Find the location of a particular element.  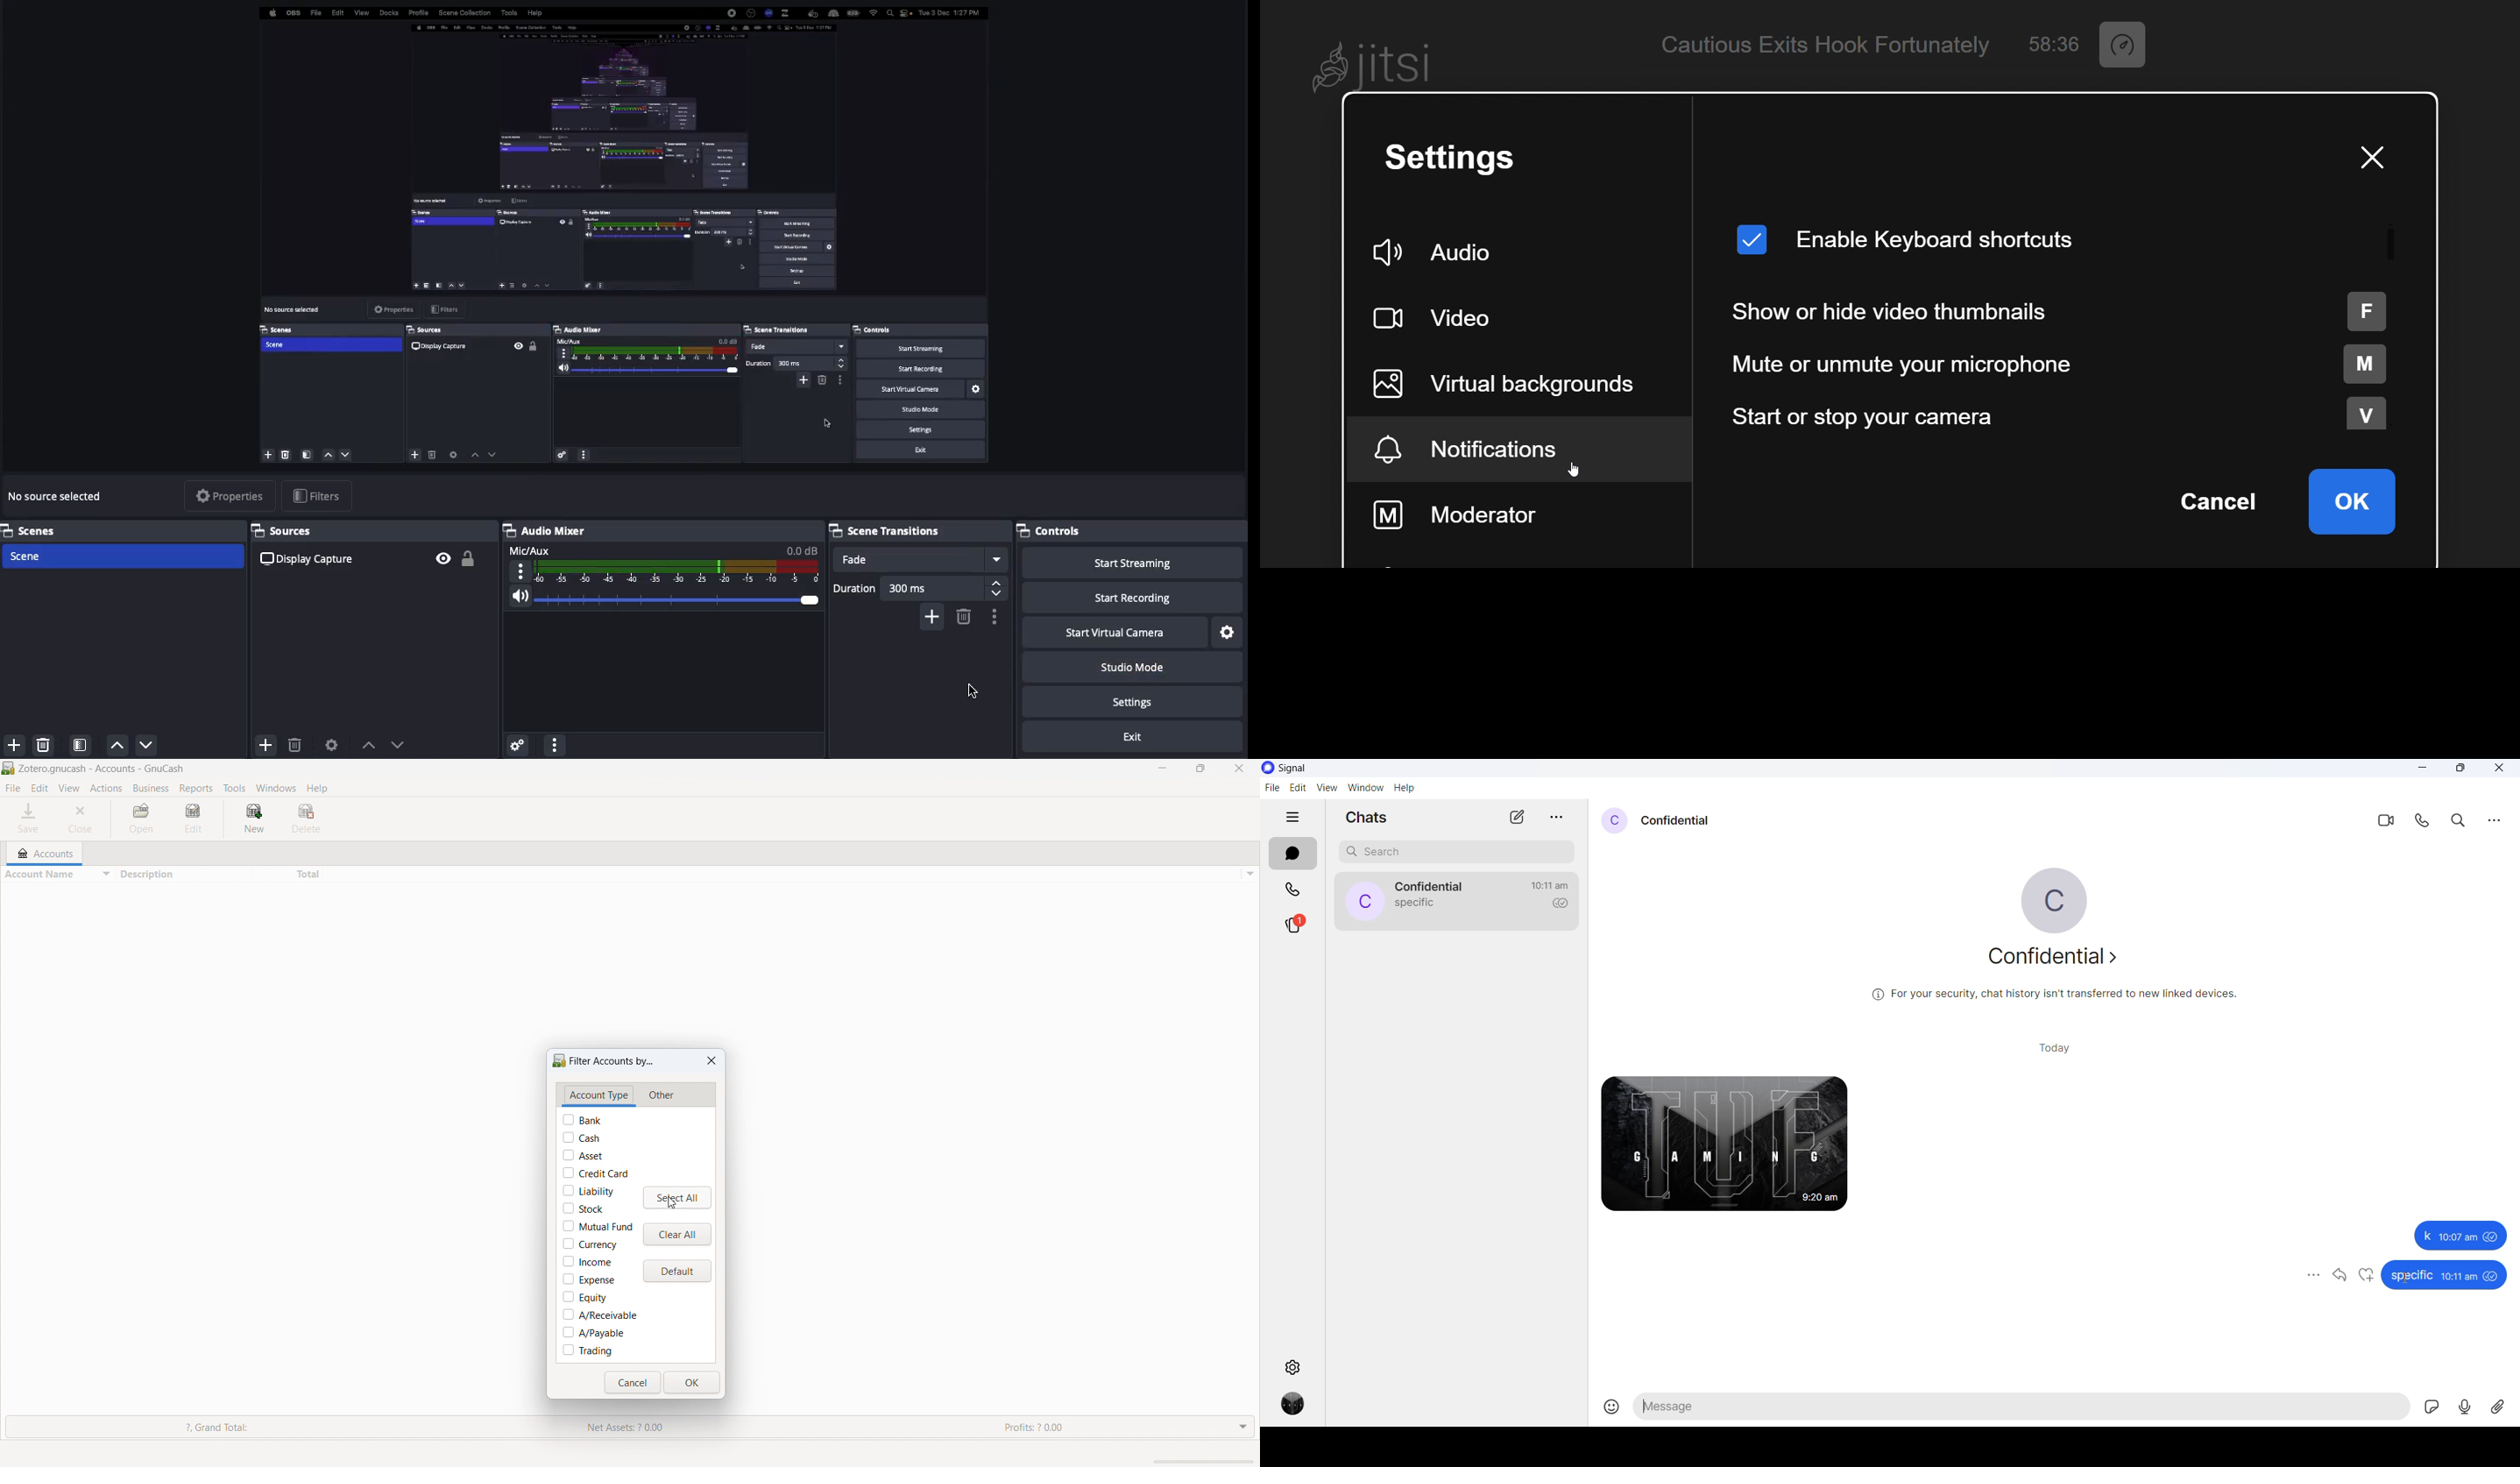

Filters is located at coordinates (319, 495).